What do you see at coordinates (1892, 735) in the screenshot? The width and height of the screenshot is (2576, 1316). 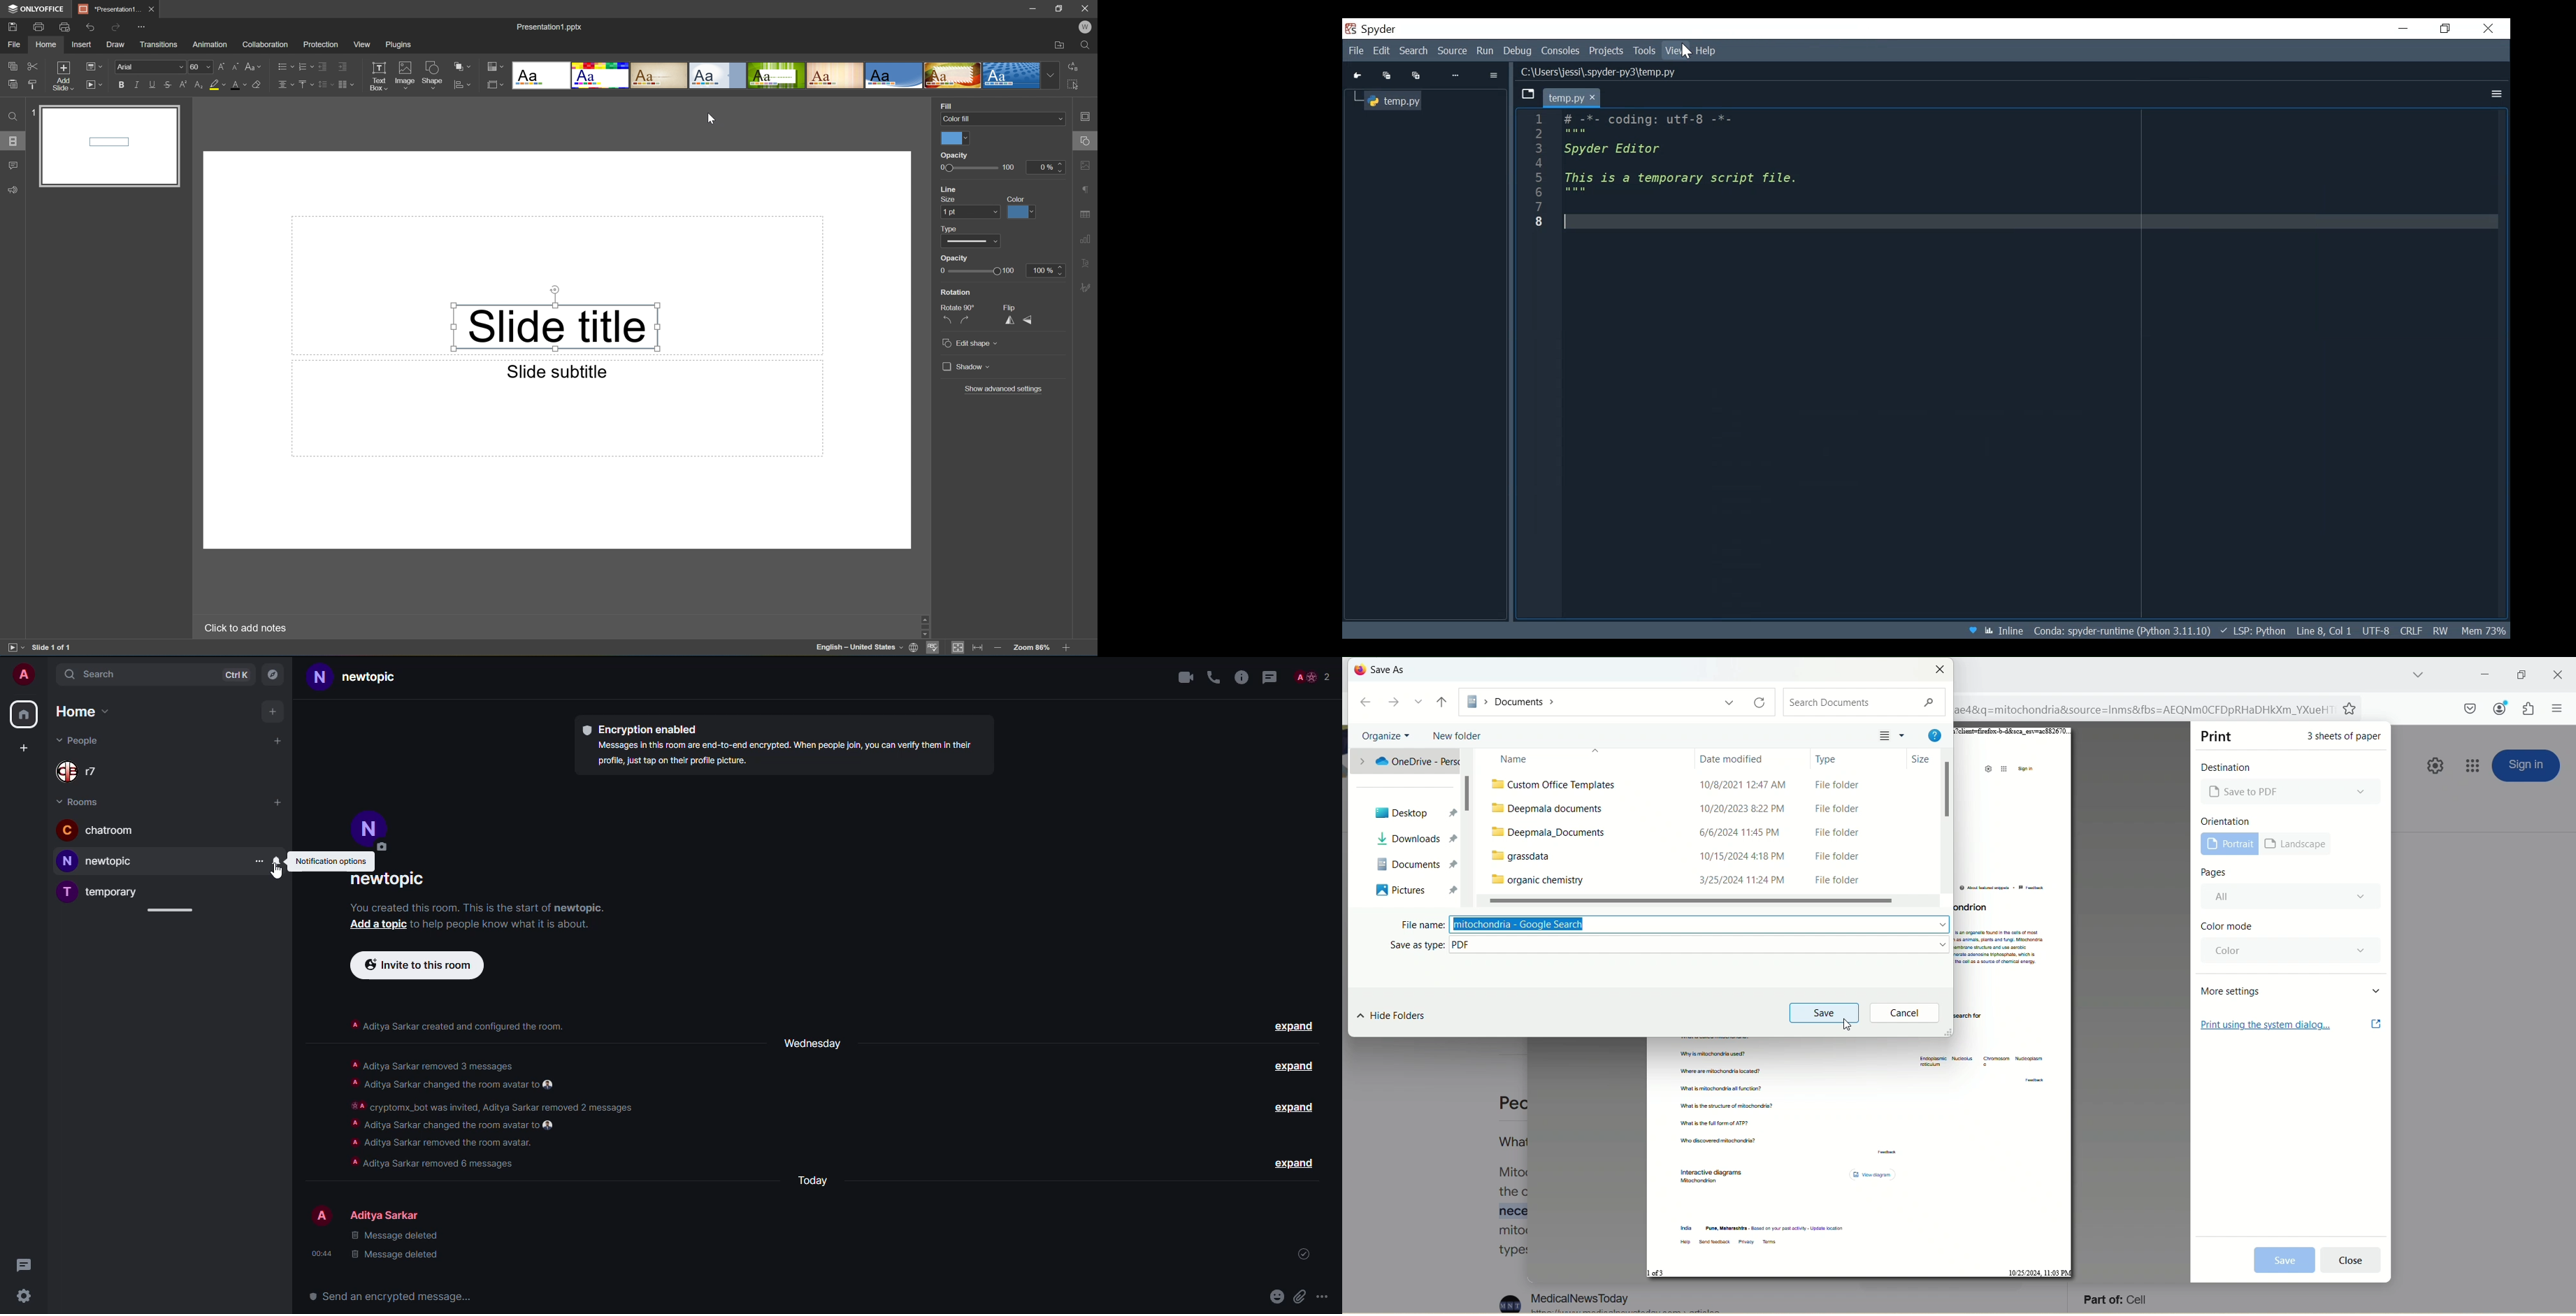 I see `layout` at bounding box center [1892, 735].